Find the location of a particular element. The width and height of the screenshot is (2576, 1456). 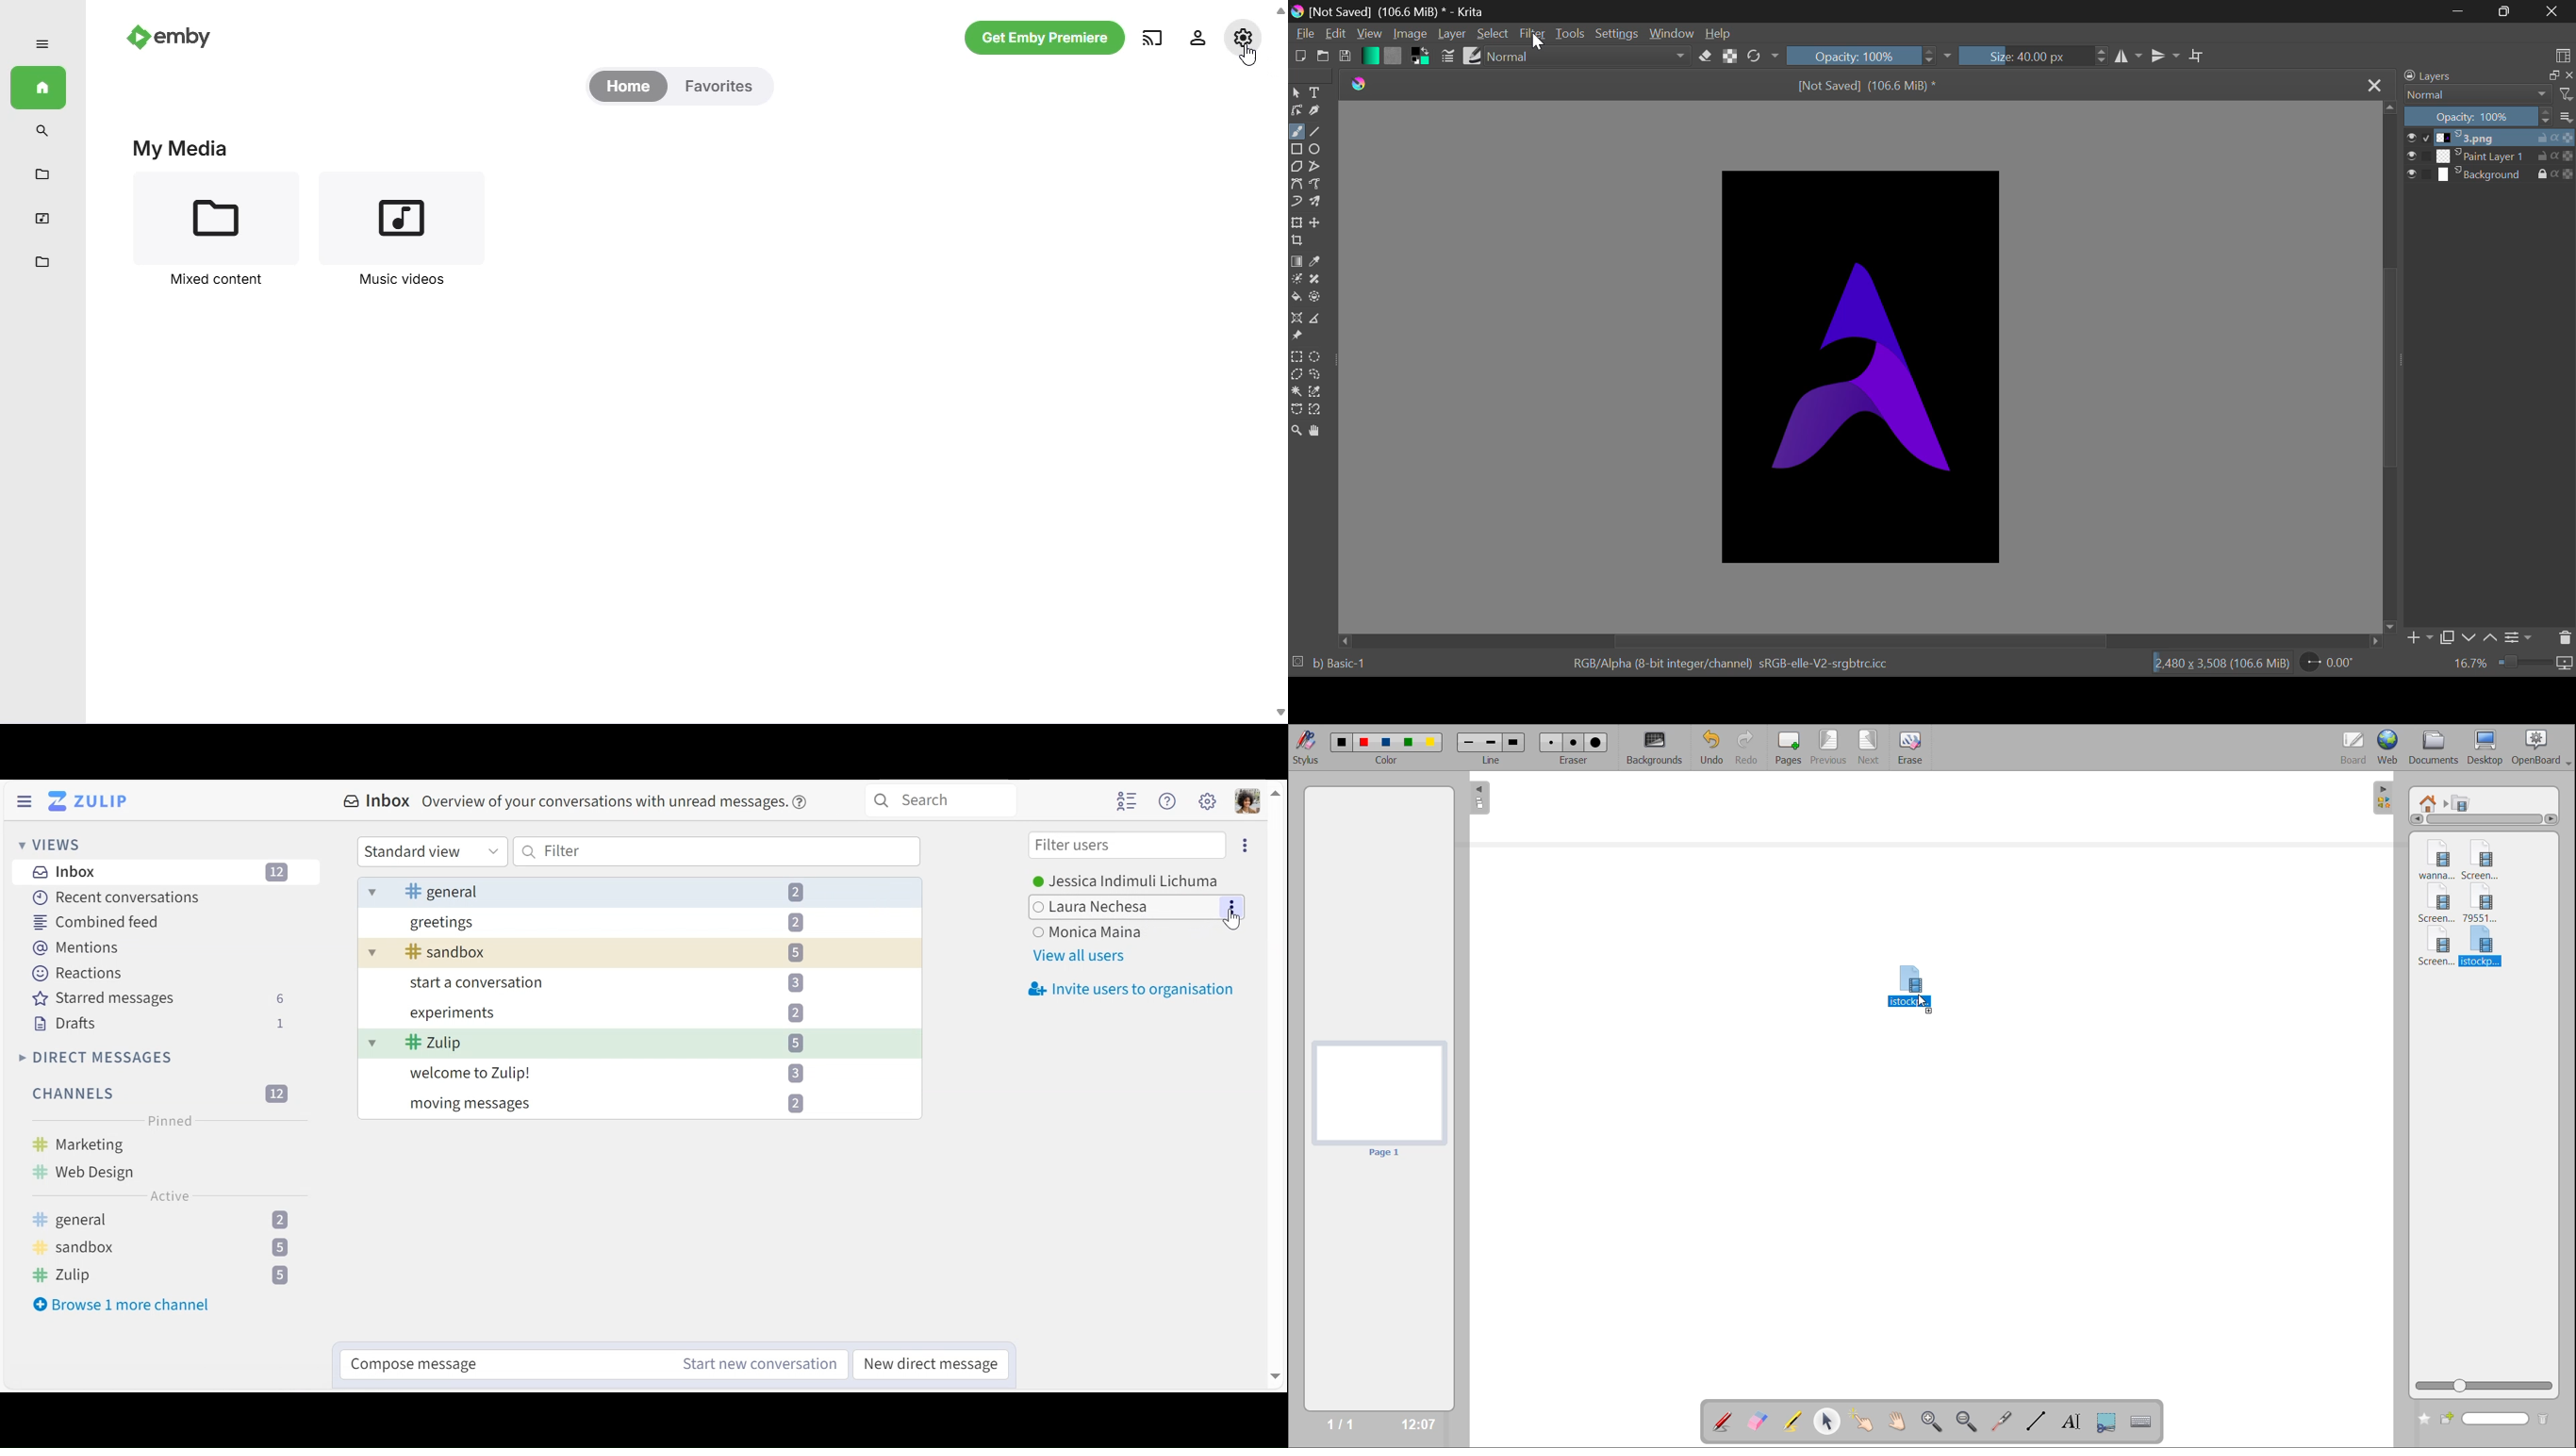

RGB/Alpha (8-bit integer/channel) sRGB-elle-V2-srgbtrc.icc is located at coordinates (1741, 665).